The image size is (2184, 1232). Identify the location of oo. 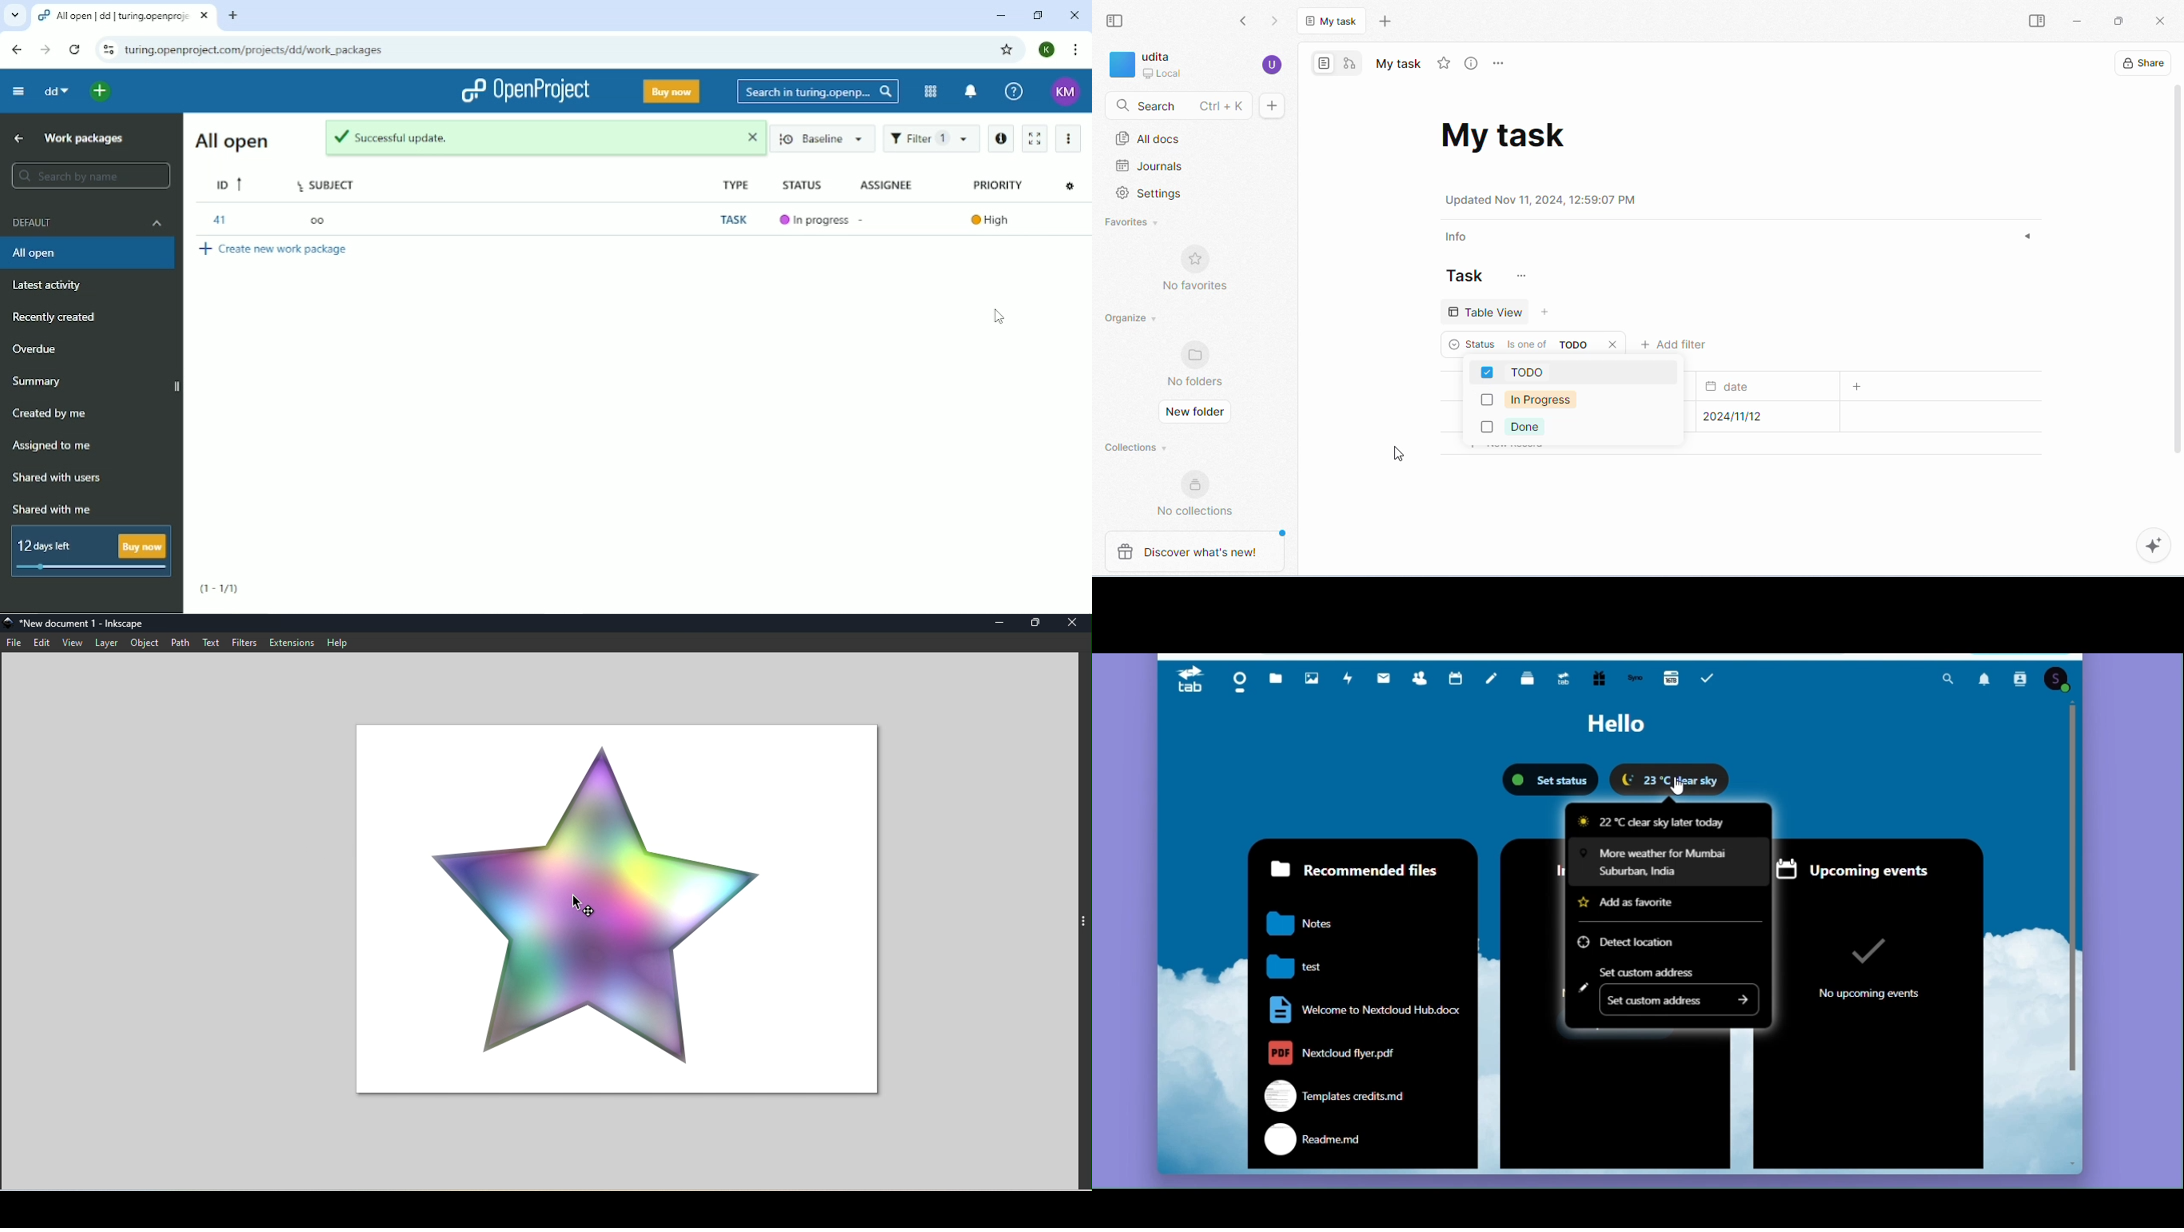
(324, 219).